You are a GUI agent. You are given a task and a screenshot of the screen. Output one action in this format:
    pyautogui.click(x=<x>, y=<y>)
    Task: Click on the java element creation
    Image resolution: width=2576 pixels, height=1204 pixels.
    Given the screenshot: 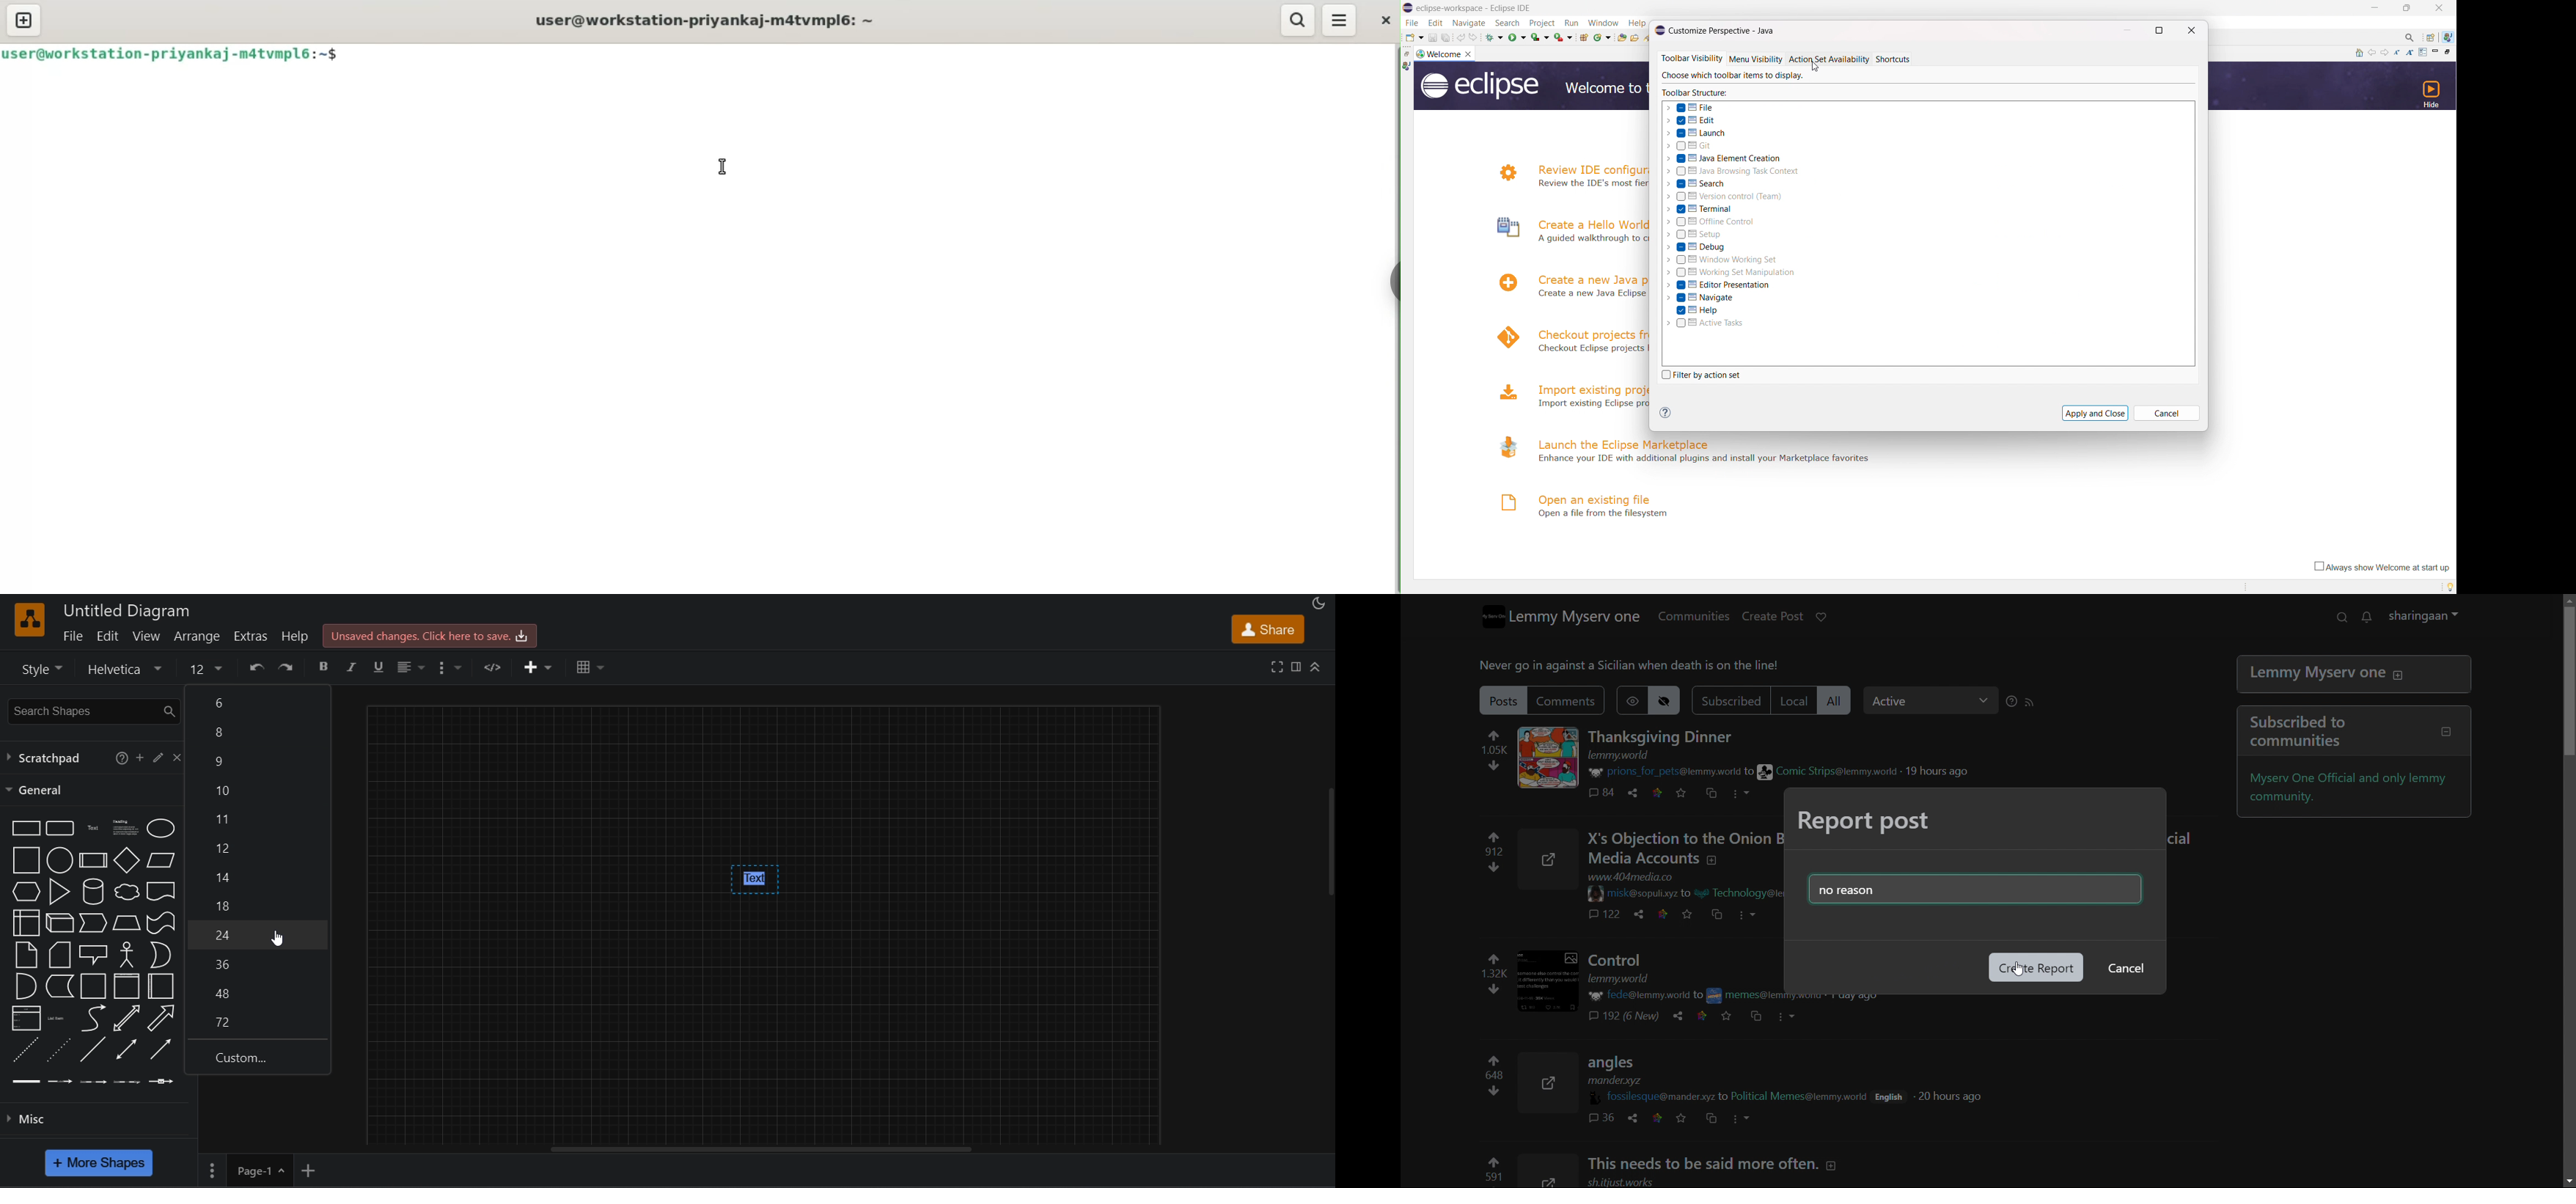 What is the action you would take?
    pyautogui.click(x=1722, y=158)
    